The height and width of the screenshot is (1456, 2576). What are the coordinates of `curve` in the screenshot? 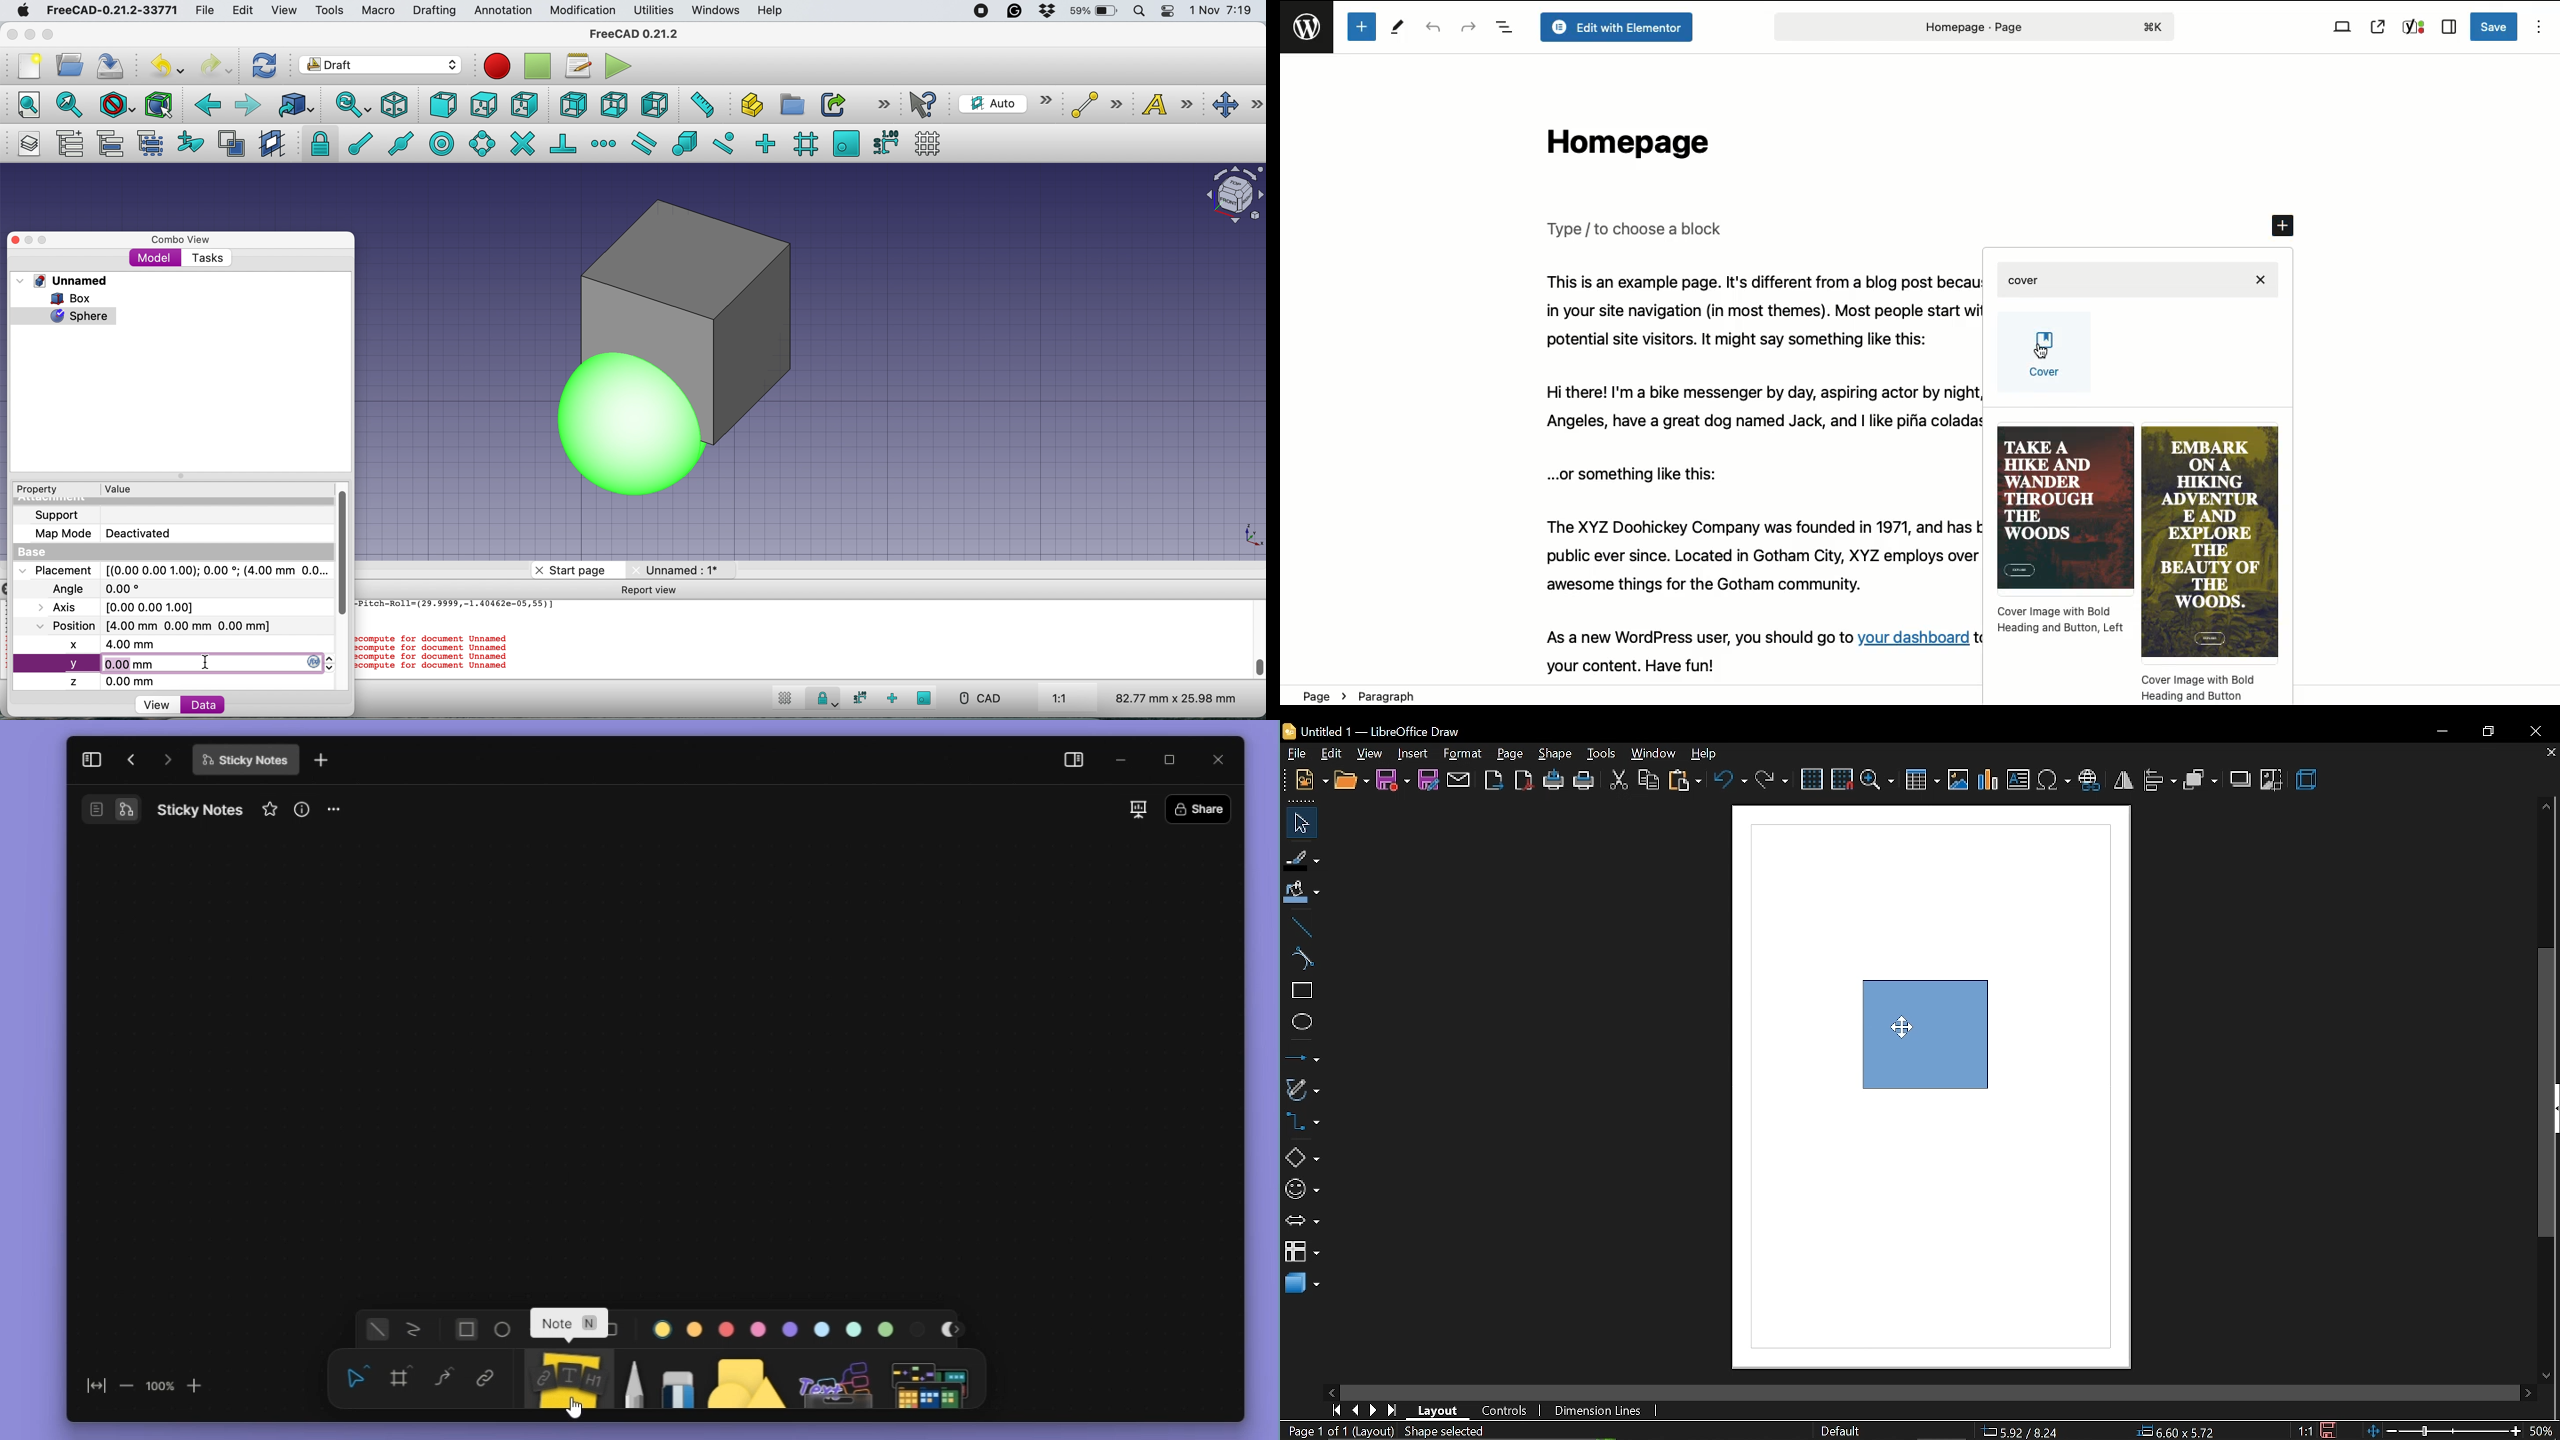 It's located at (446, 1384).